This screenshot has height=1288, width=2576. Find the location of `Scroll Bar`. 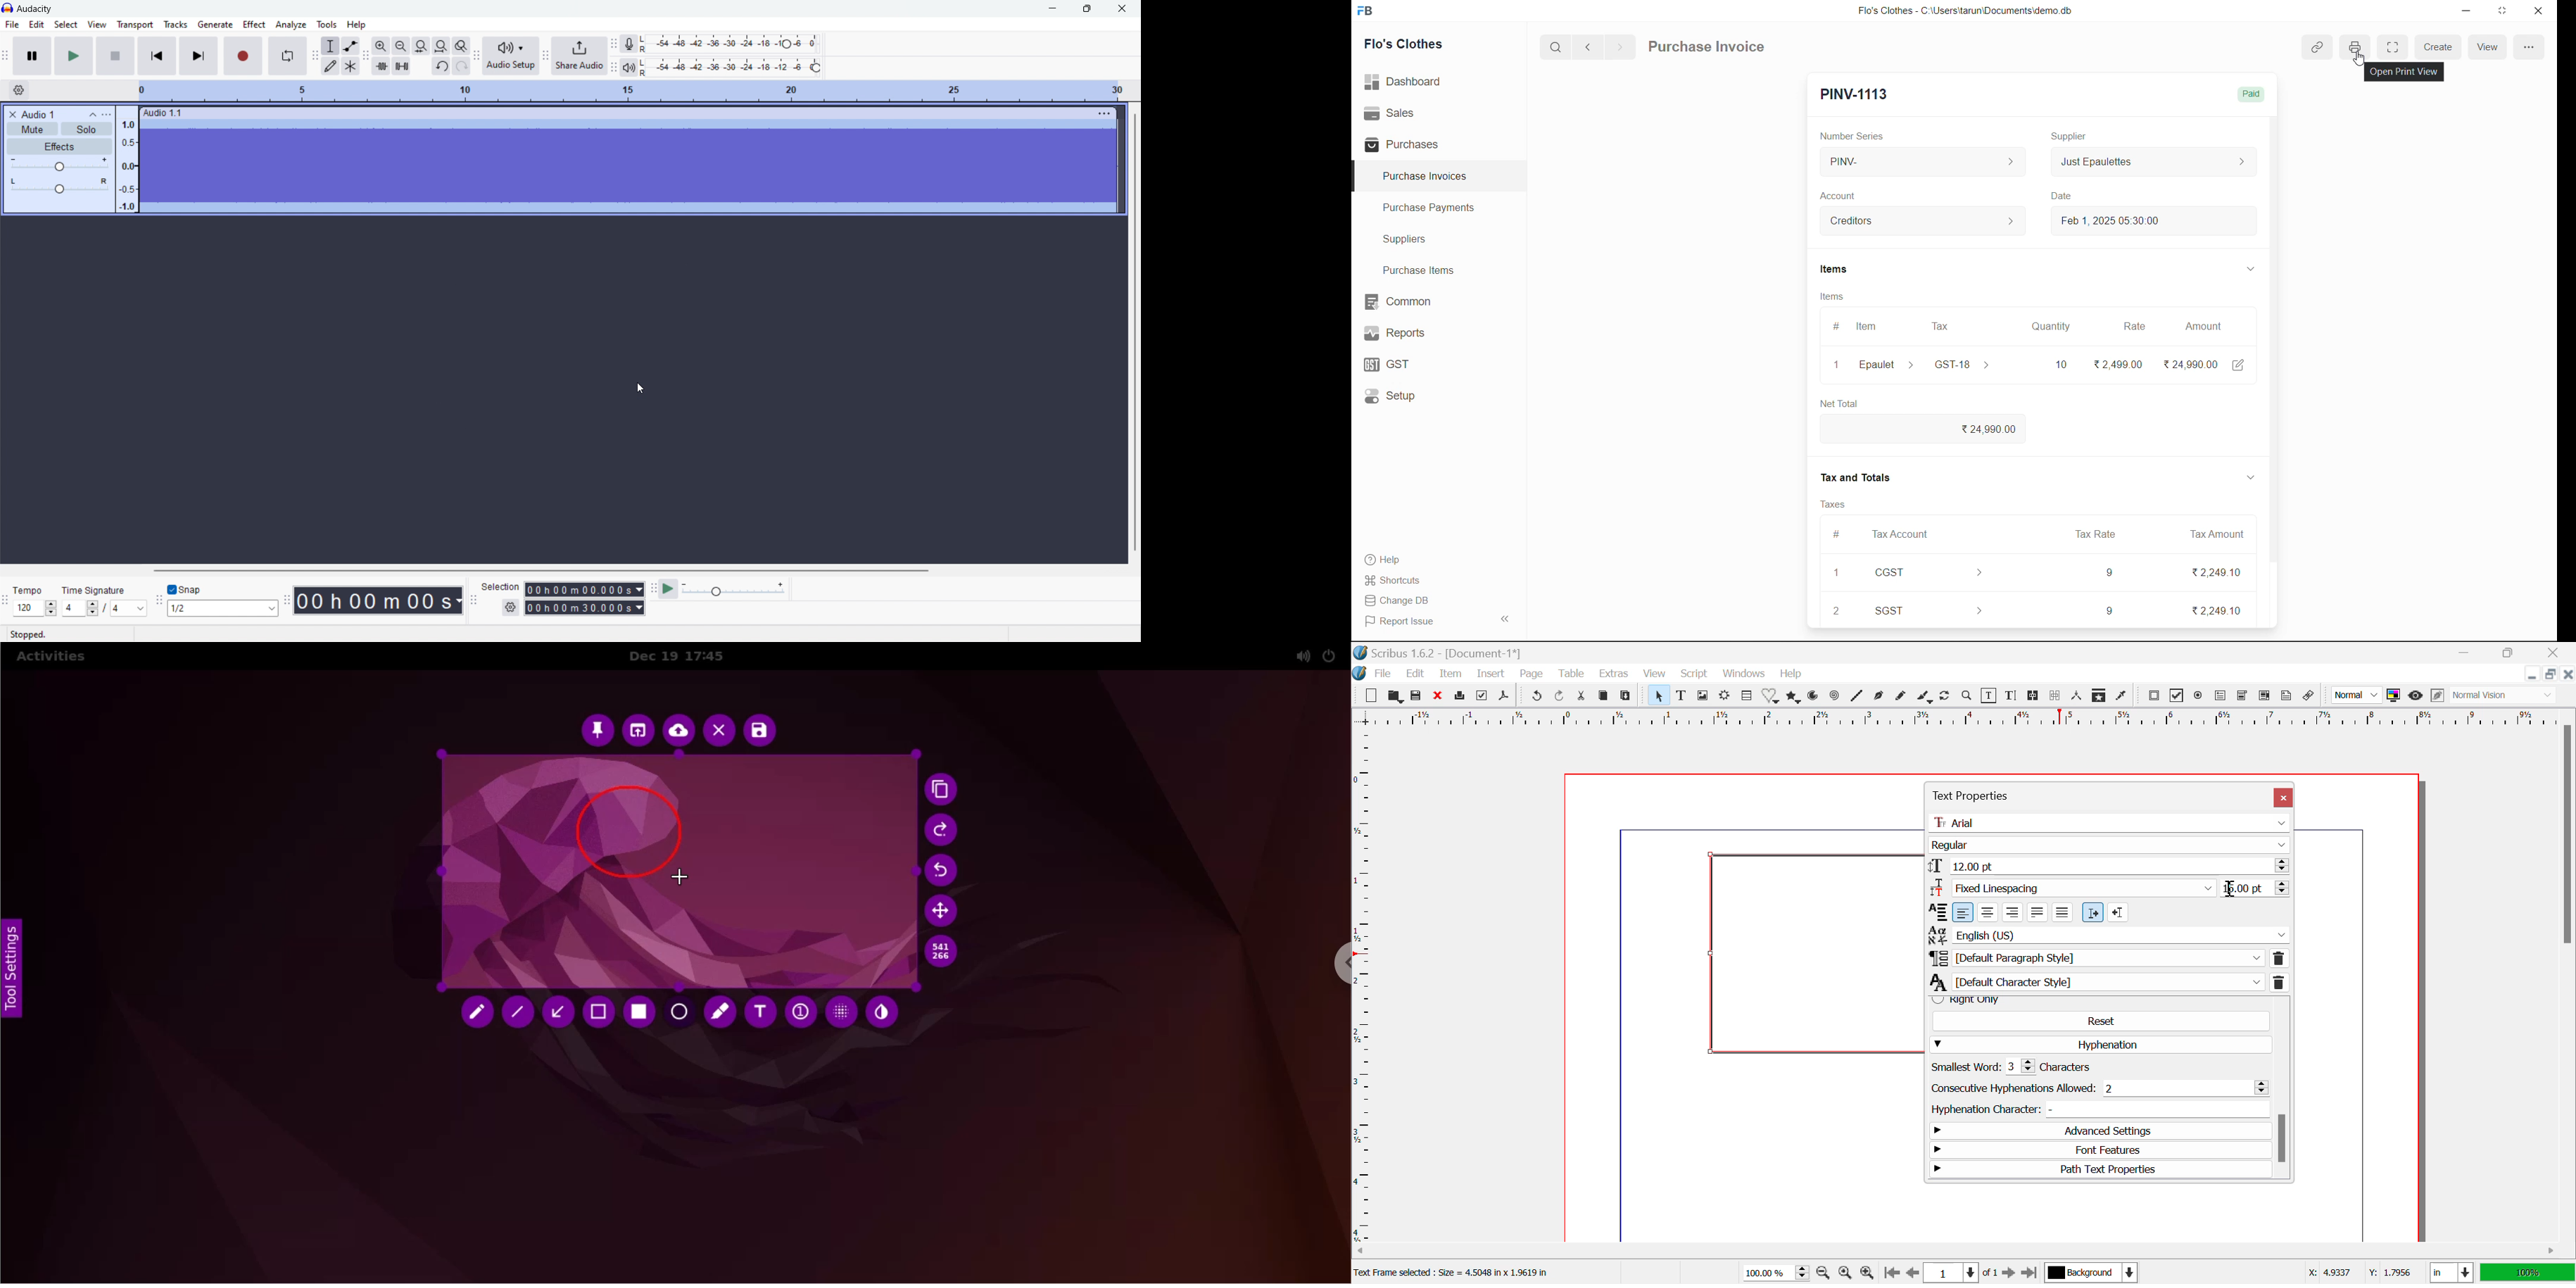

Scroll Bar is located at coordinates (2282, 1089).